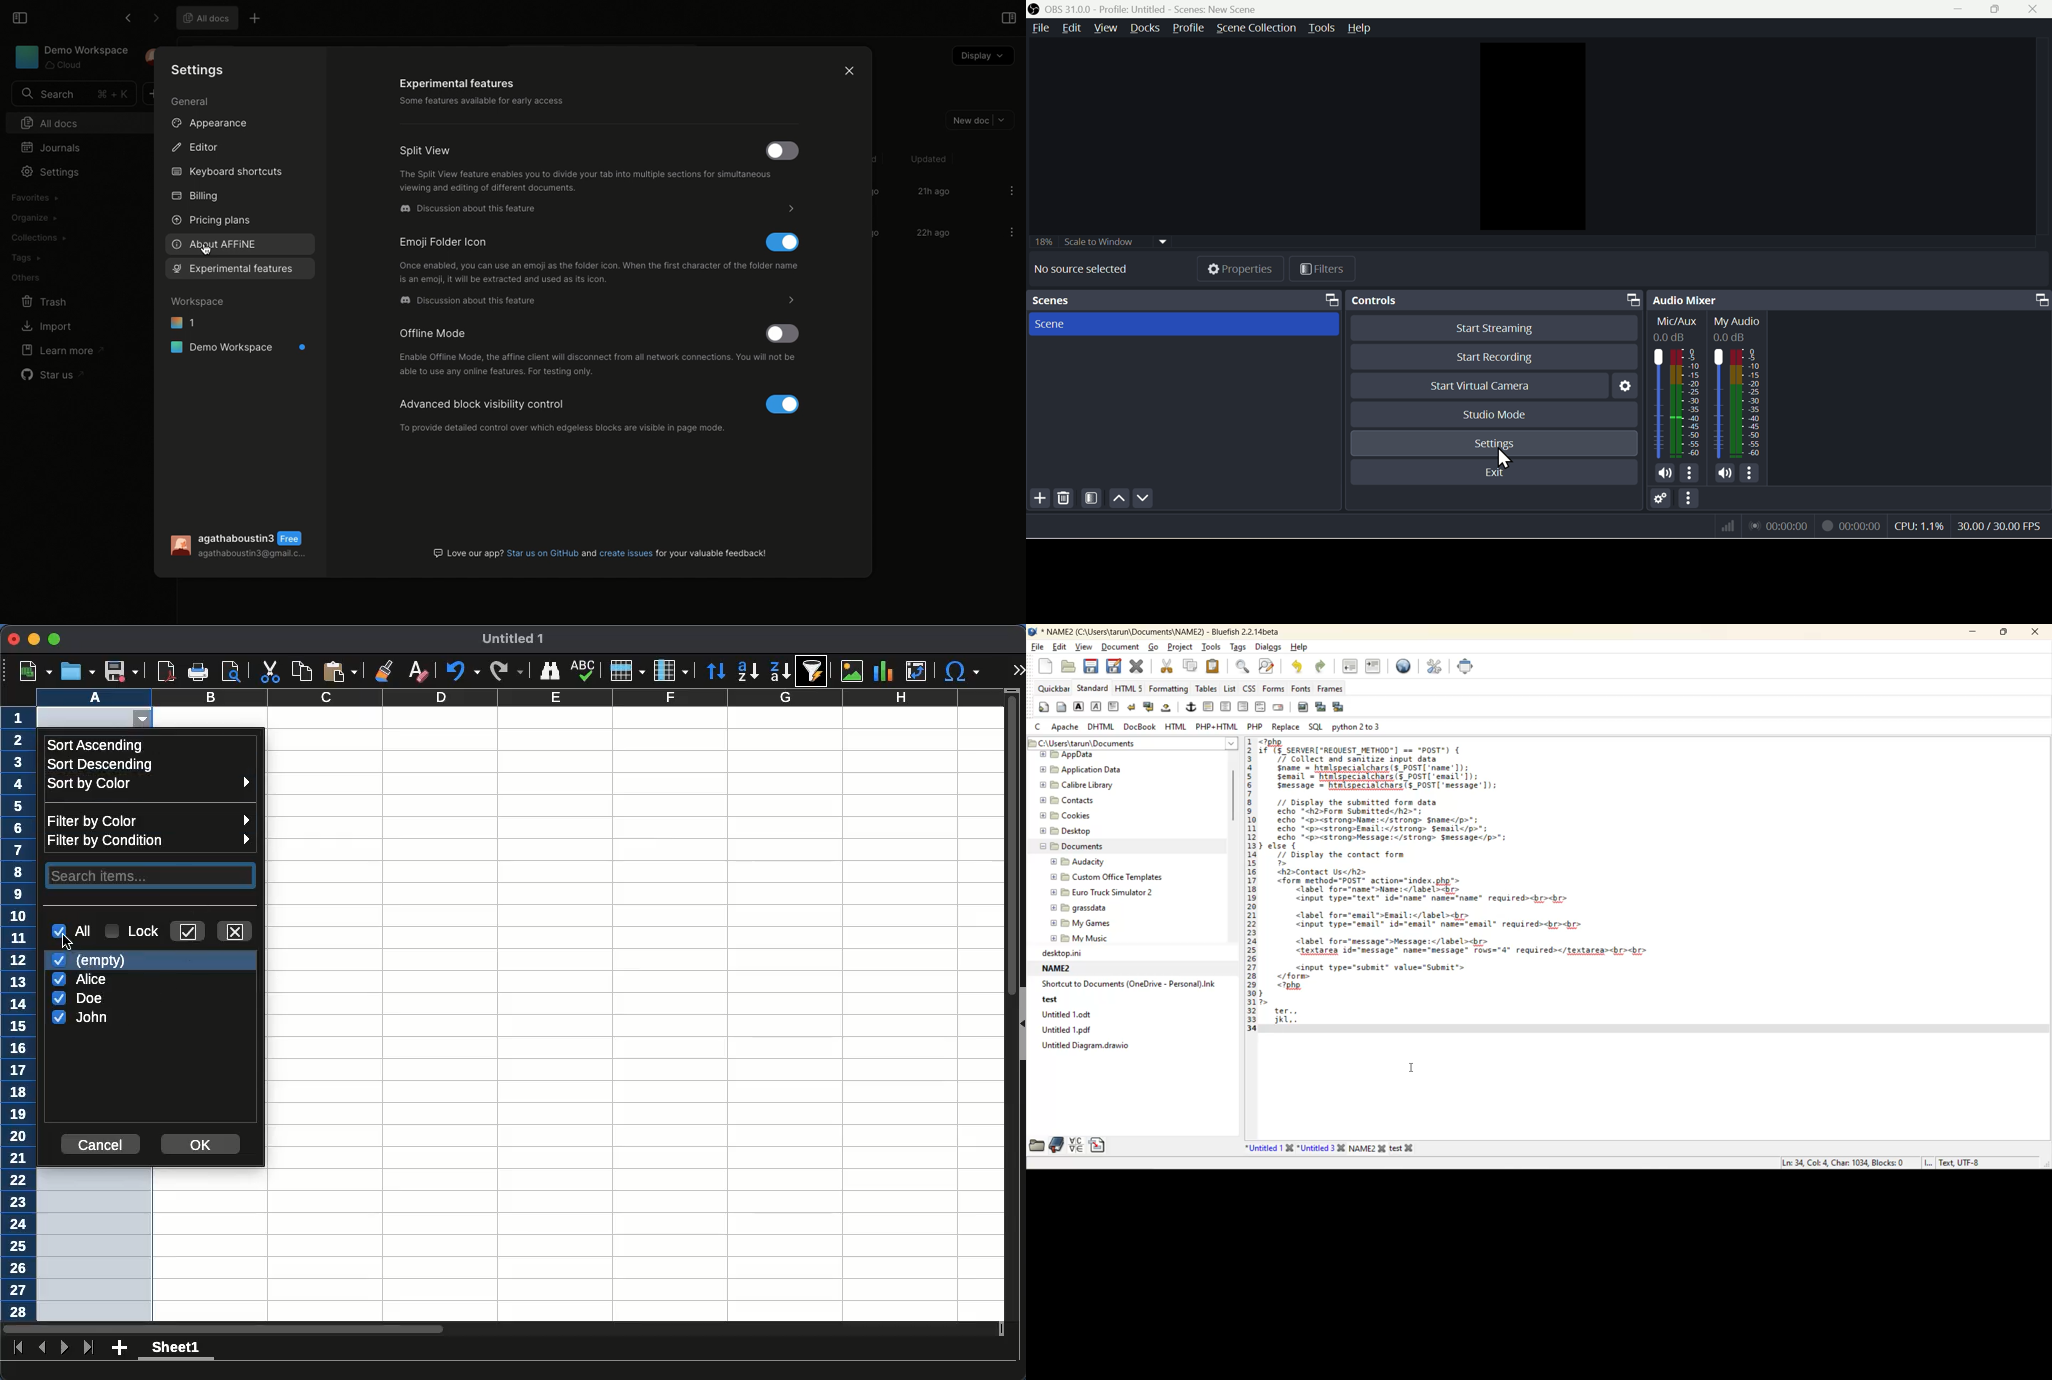 This screenshot has width=2072, height=1400. Describe the element at coordinates (1038, 30) in the screenshot. I see `File` at that location.